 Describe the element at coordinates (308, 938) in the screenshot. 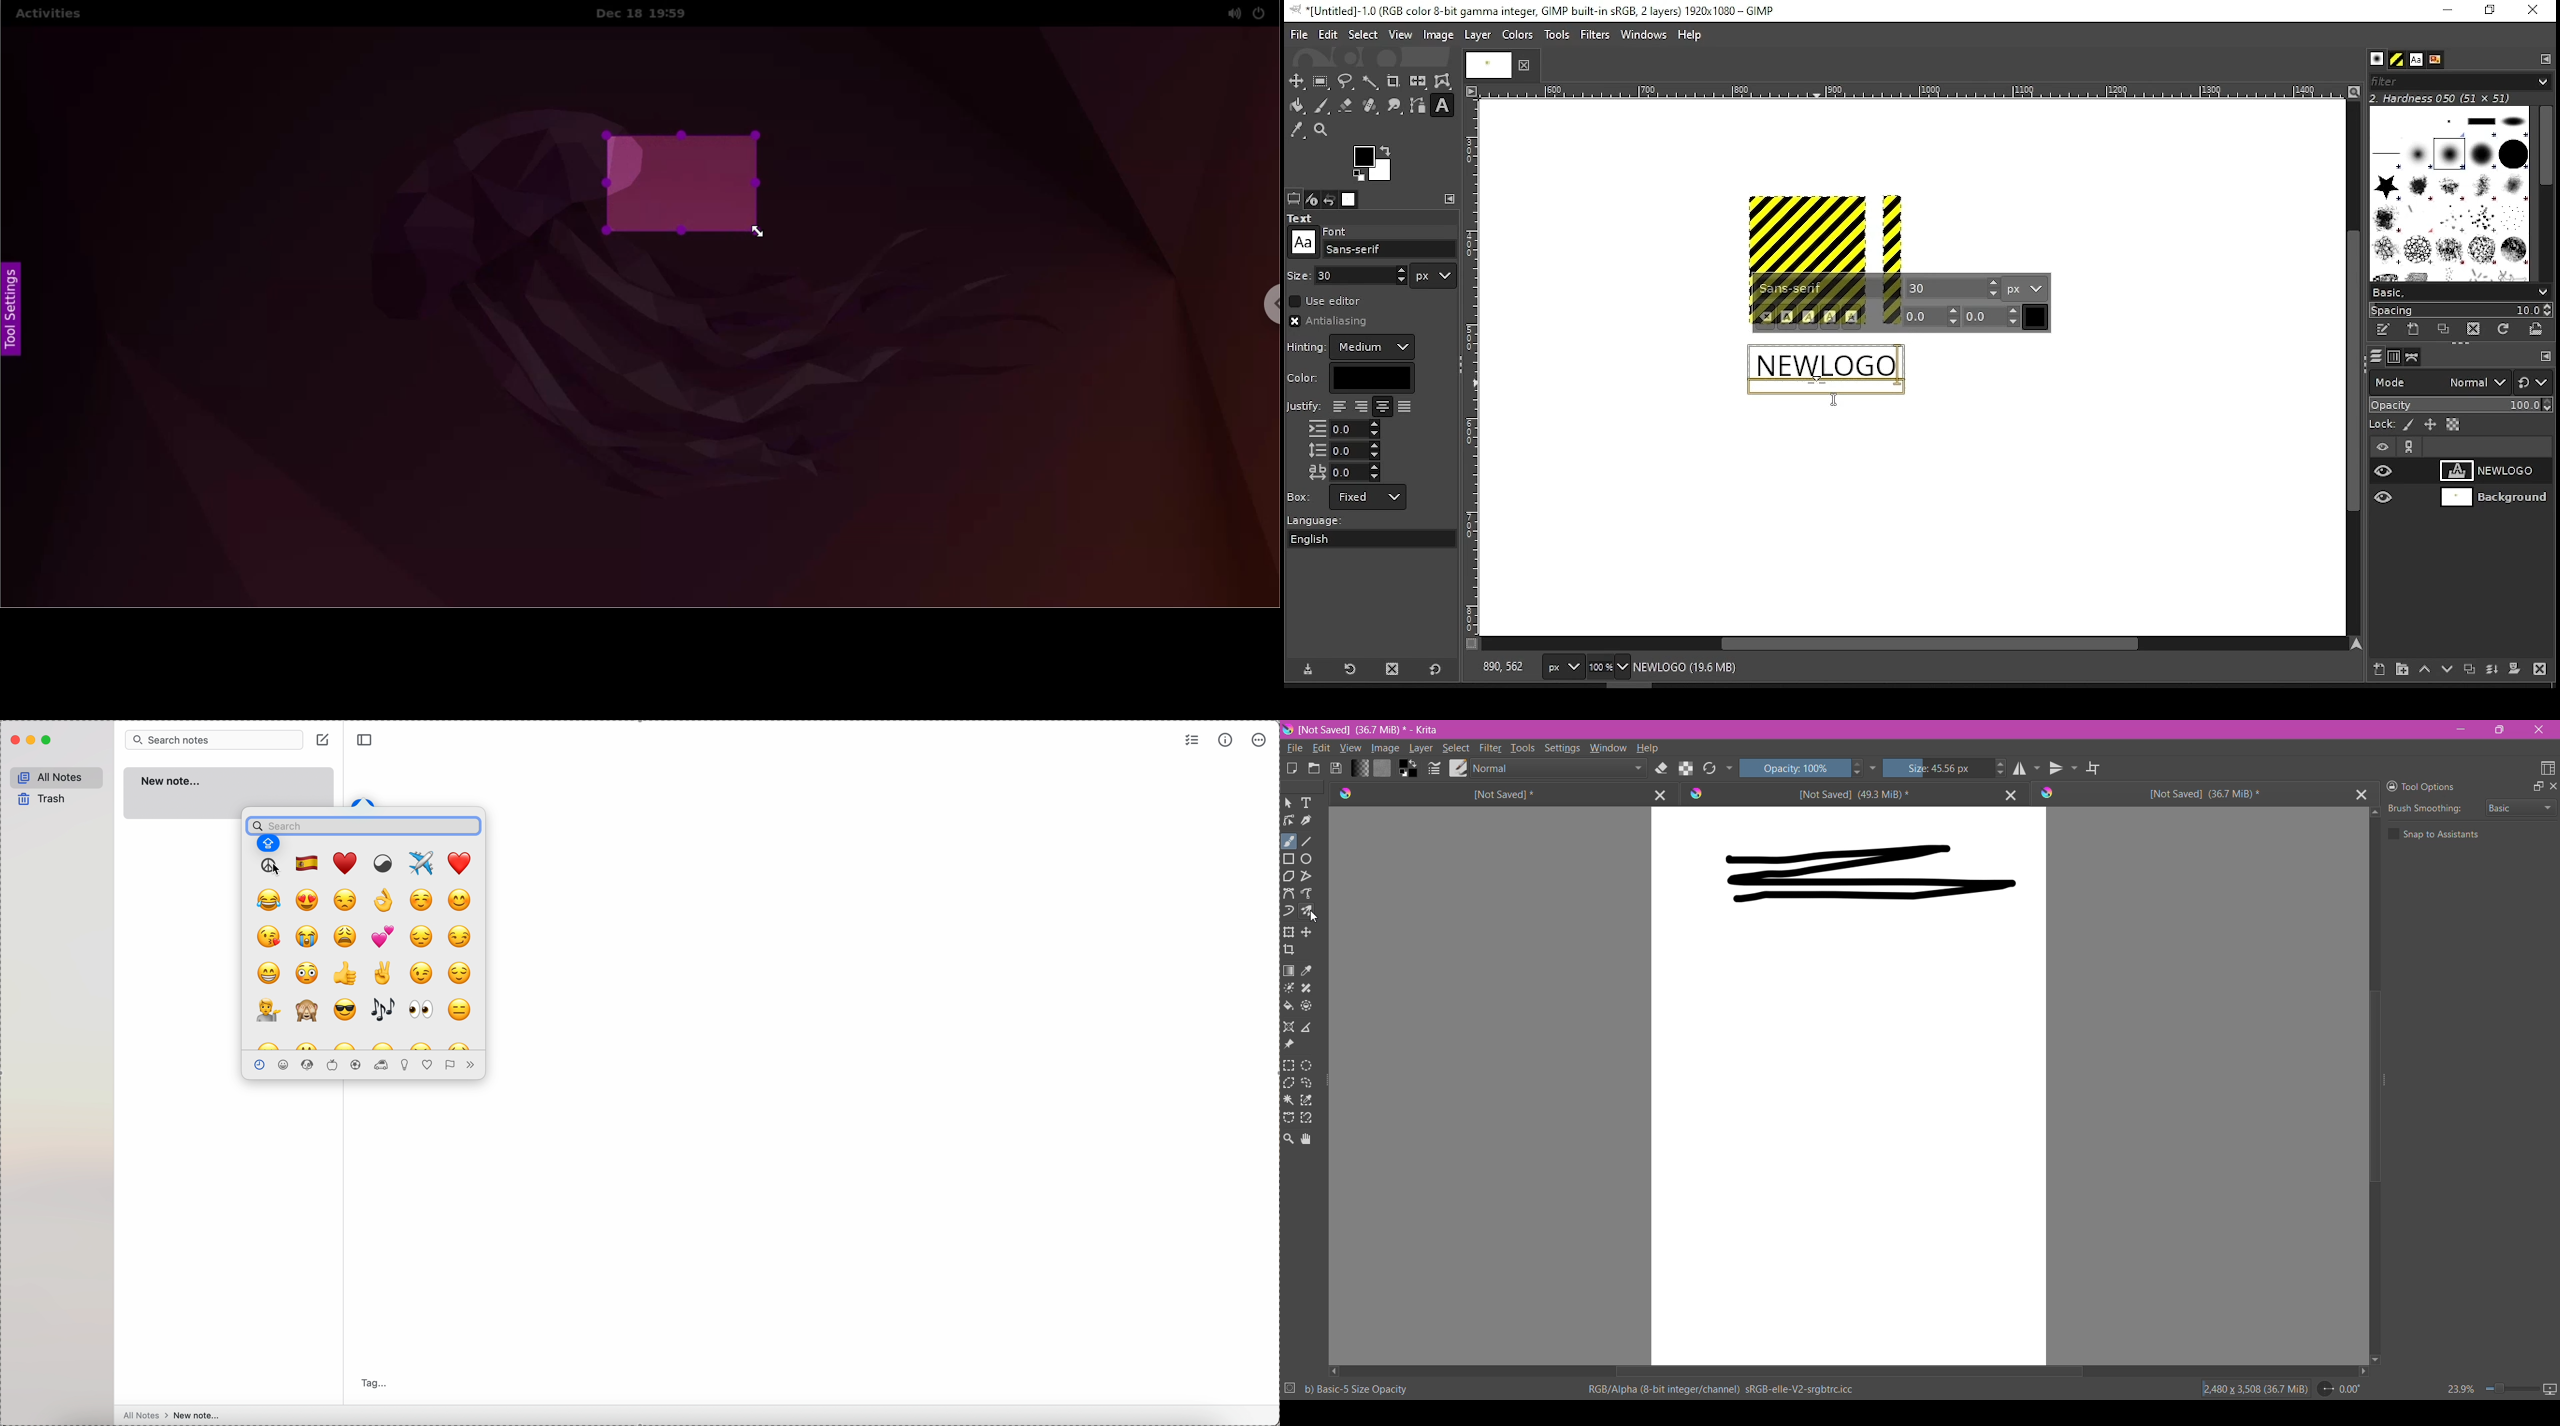

I see `emoji` at that location.